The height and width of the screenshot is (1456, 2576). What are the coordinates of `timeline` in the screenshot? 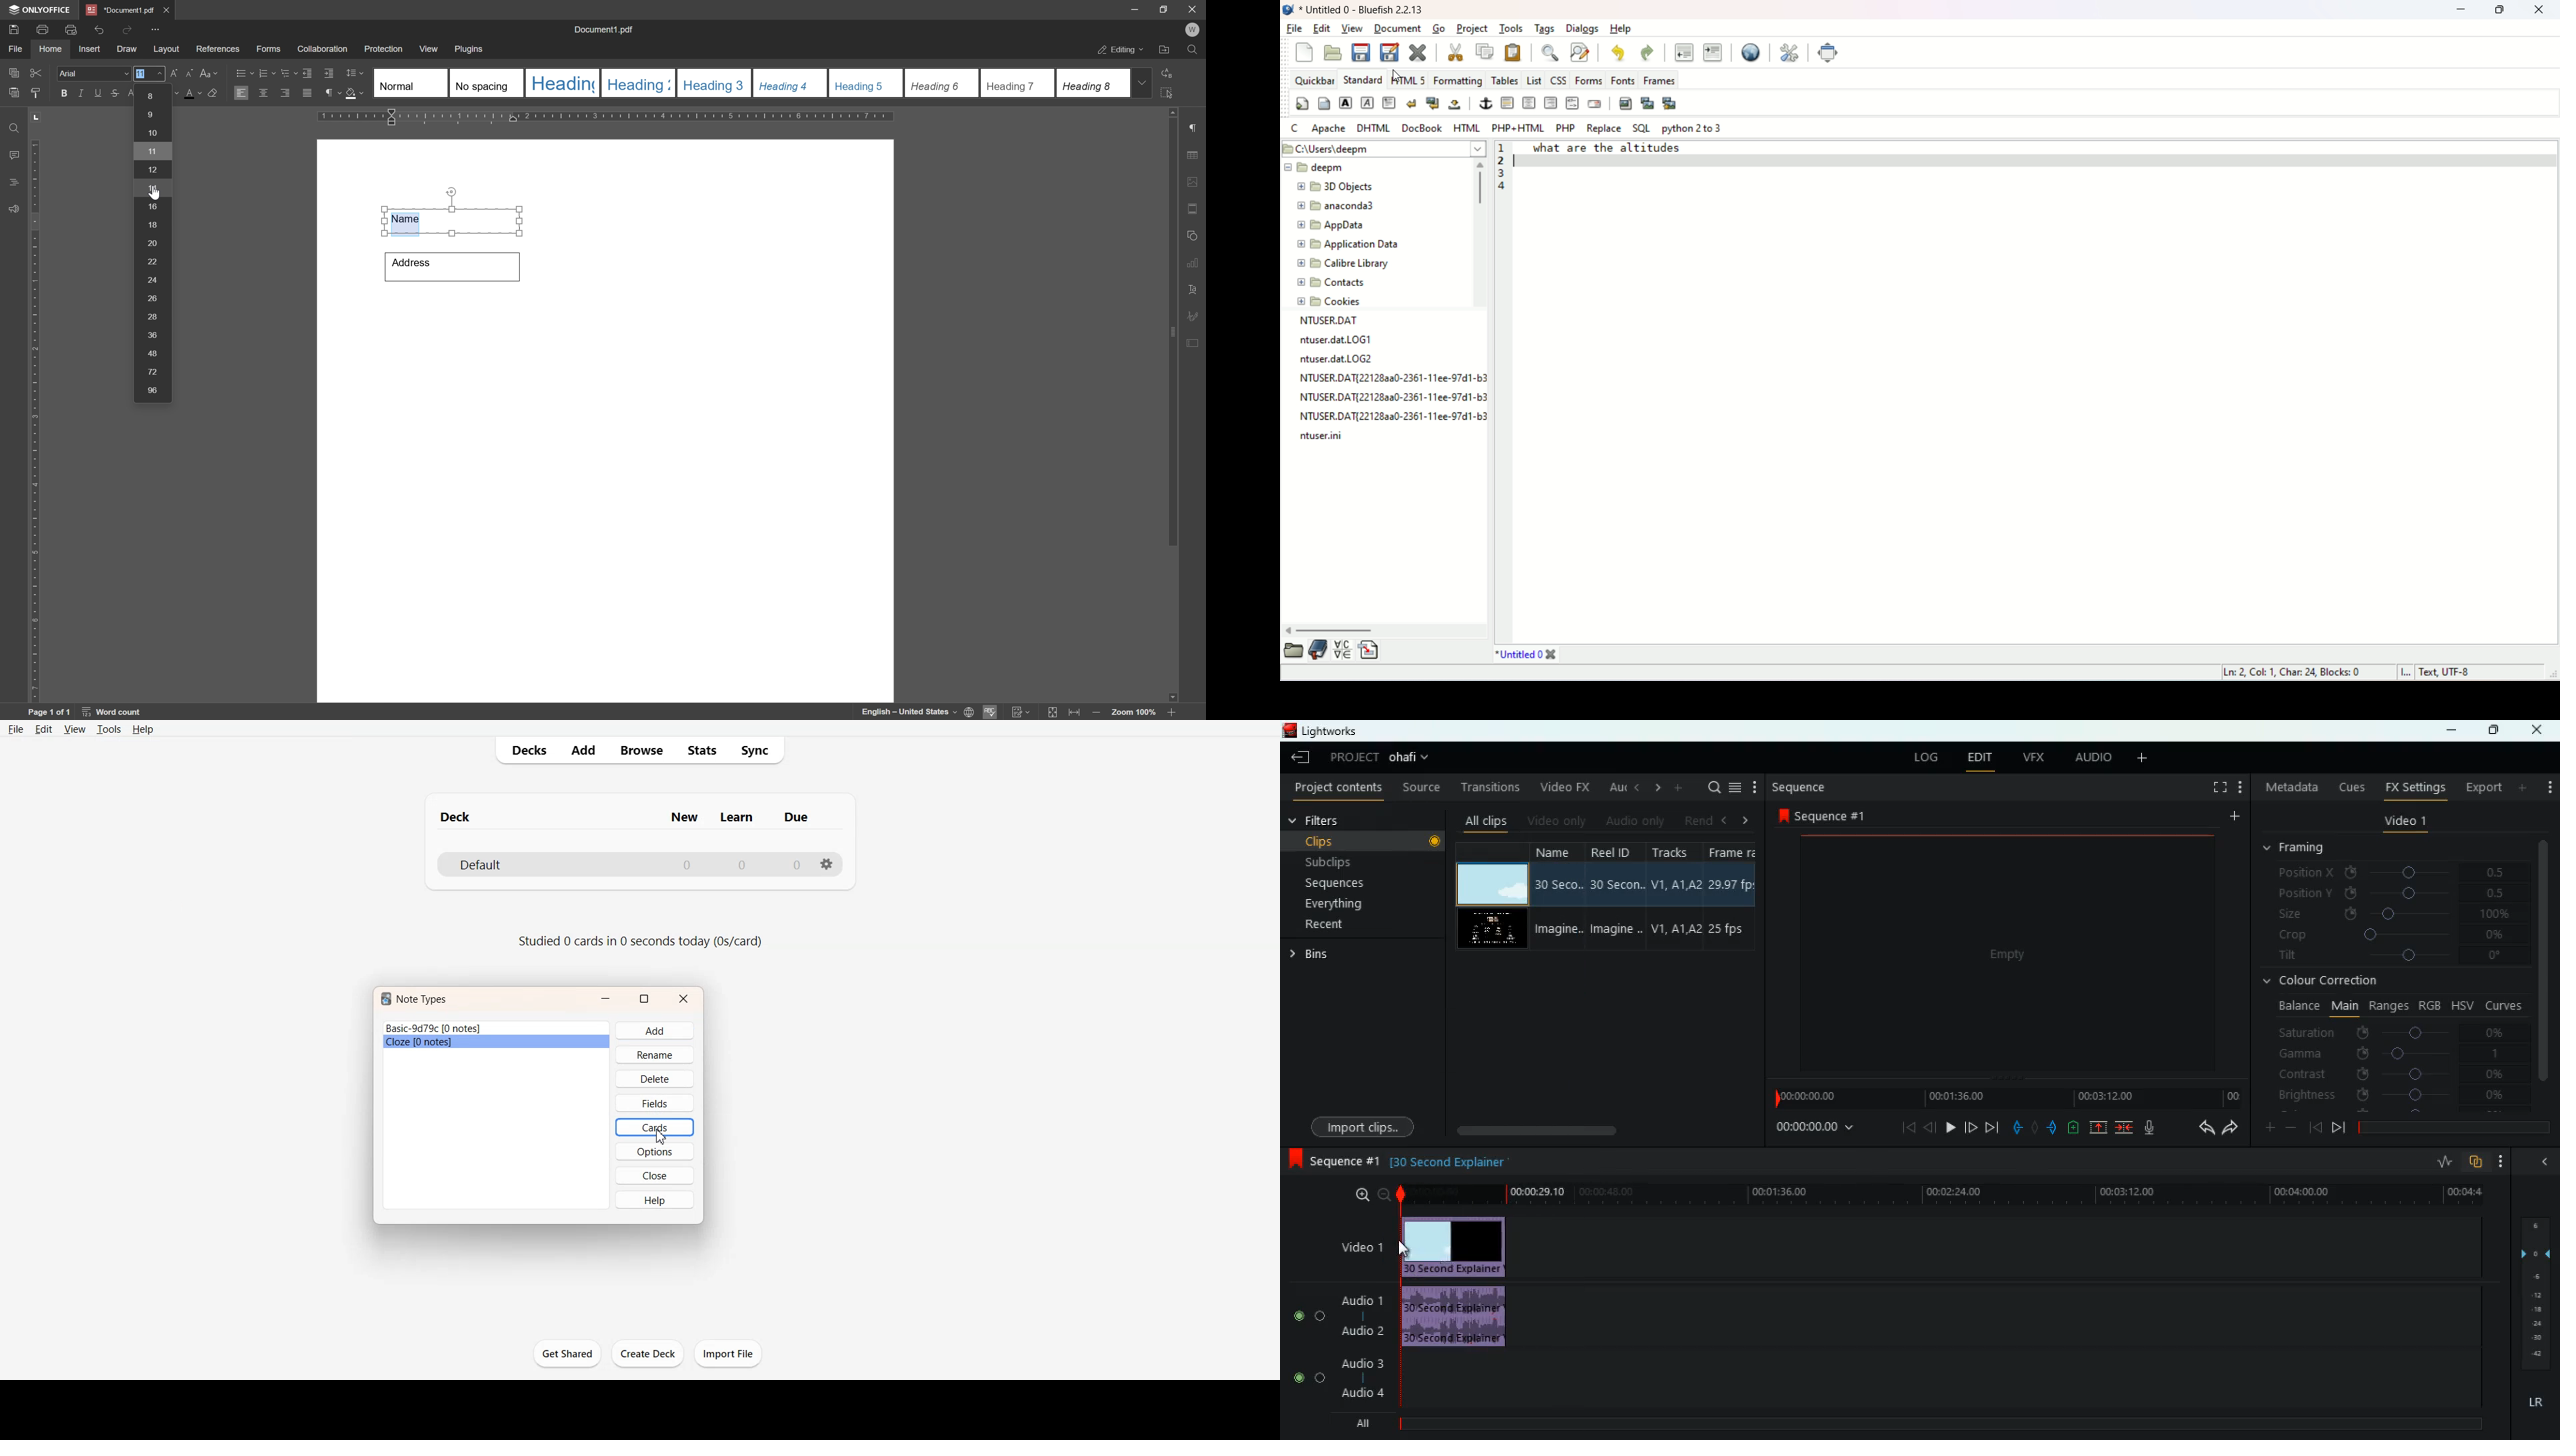 It's located at (2450, 1125).